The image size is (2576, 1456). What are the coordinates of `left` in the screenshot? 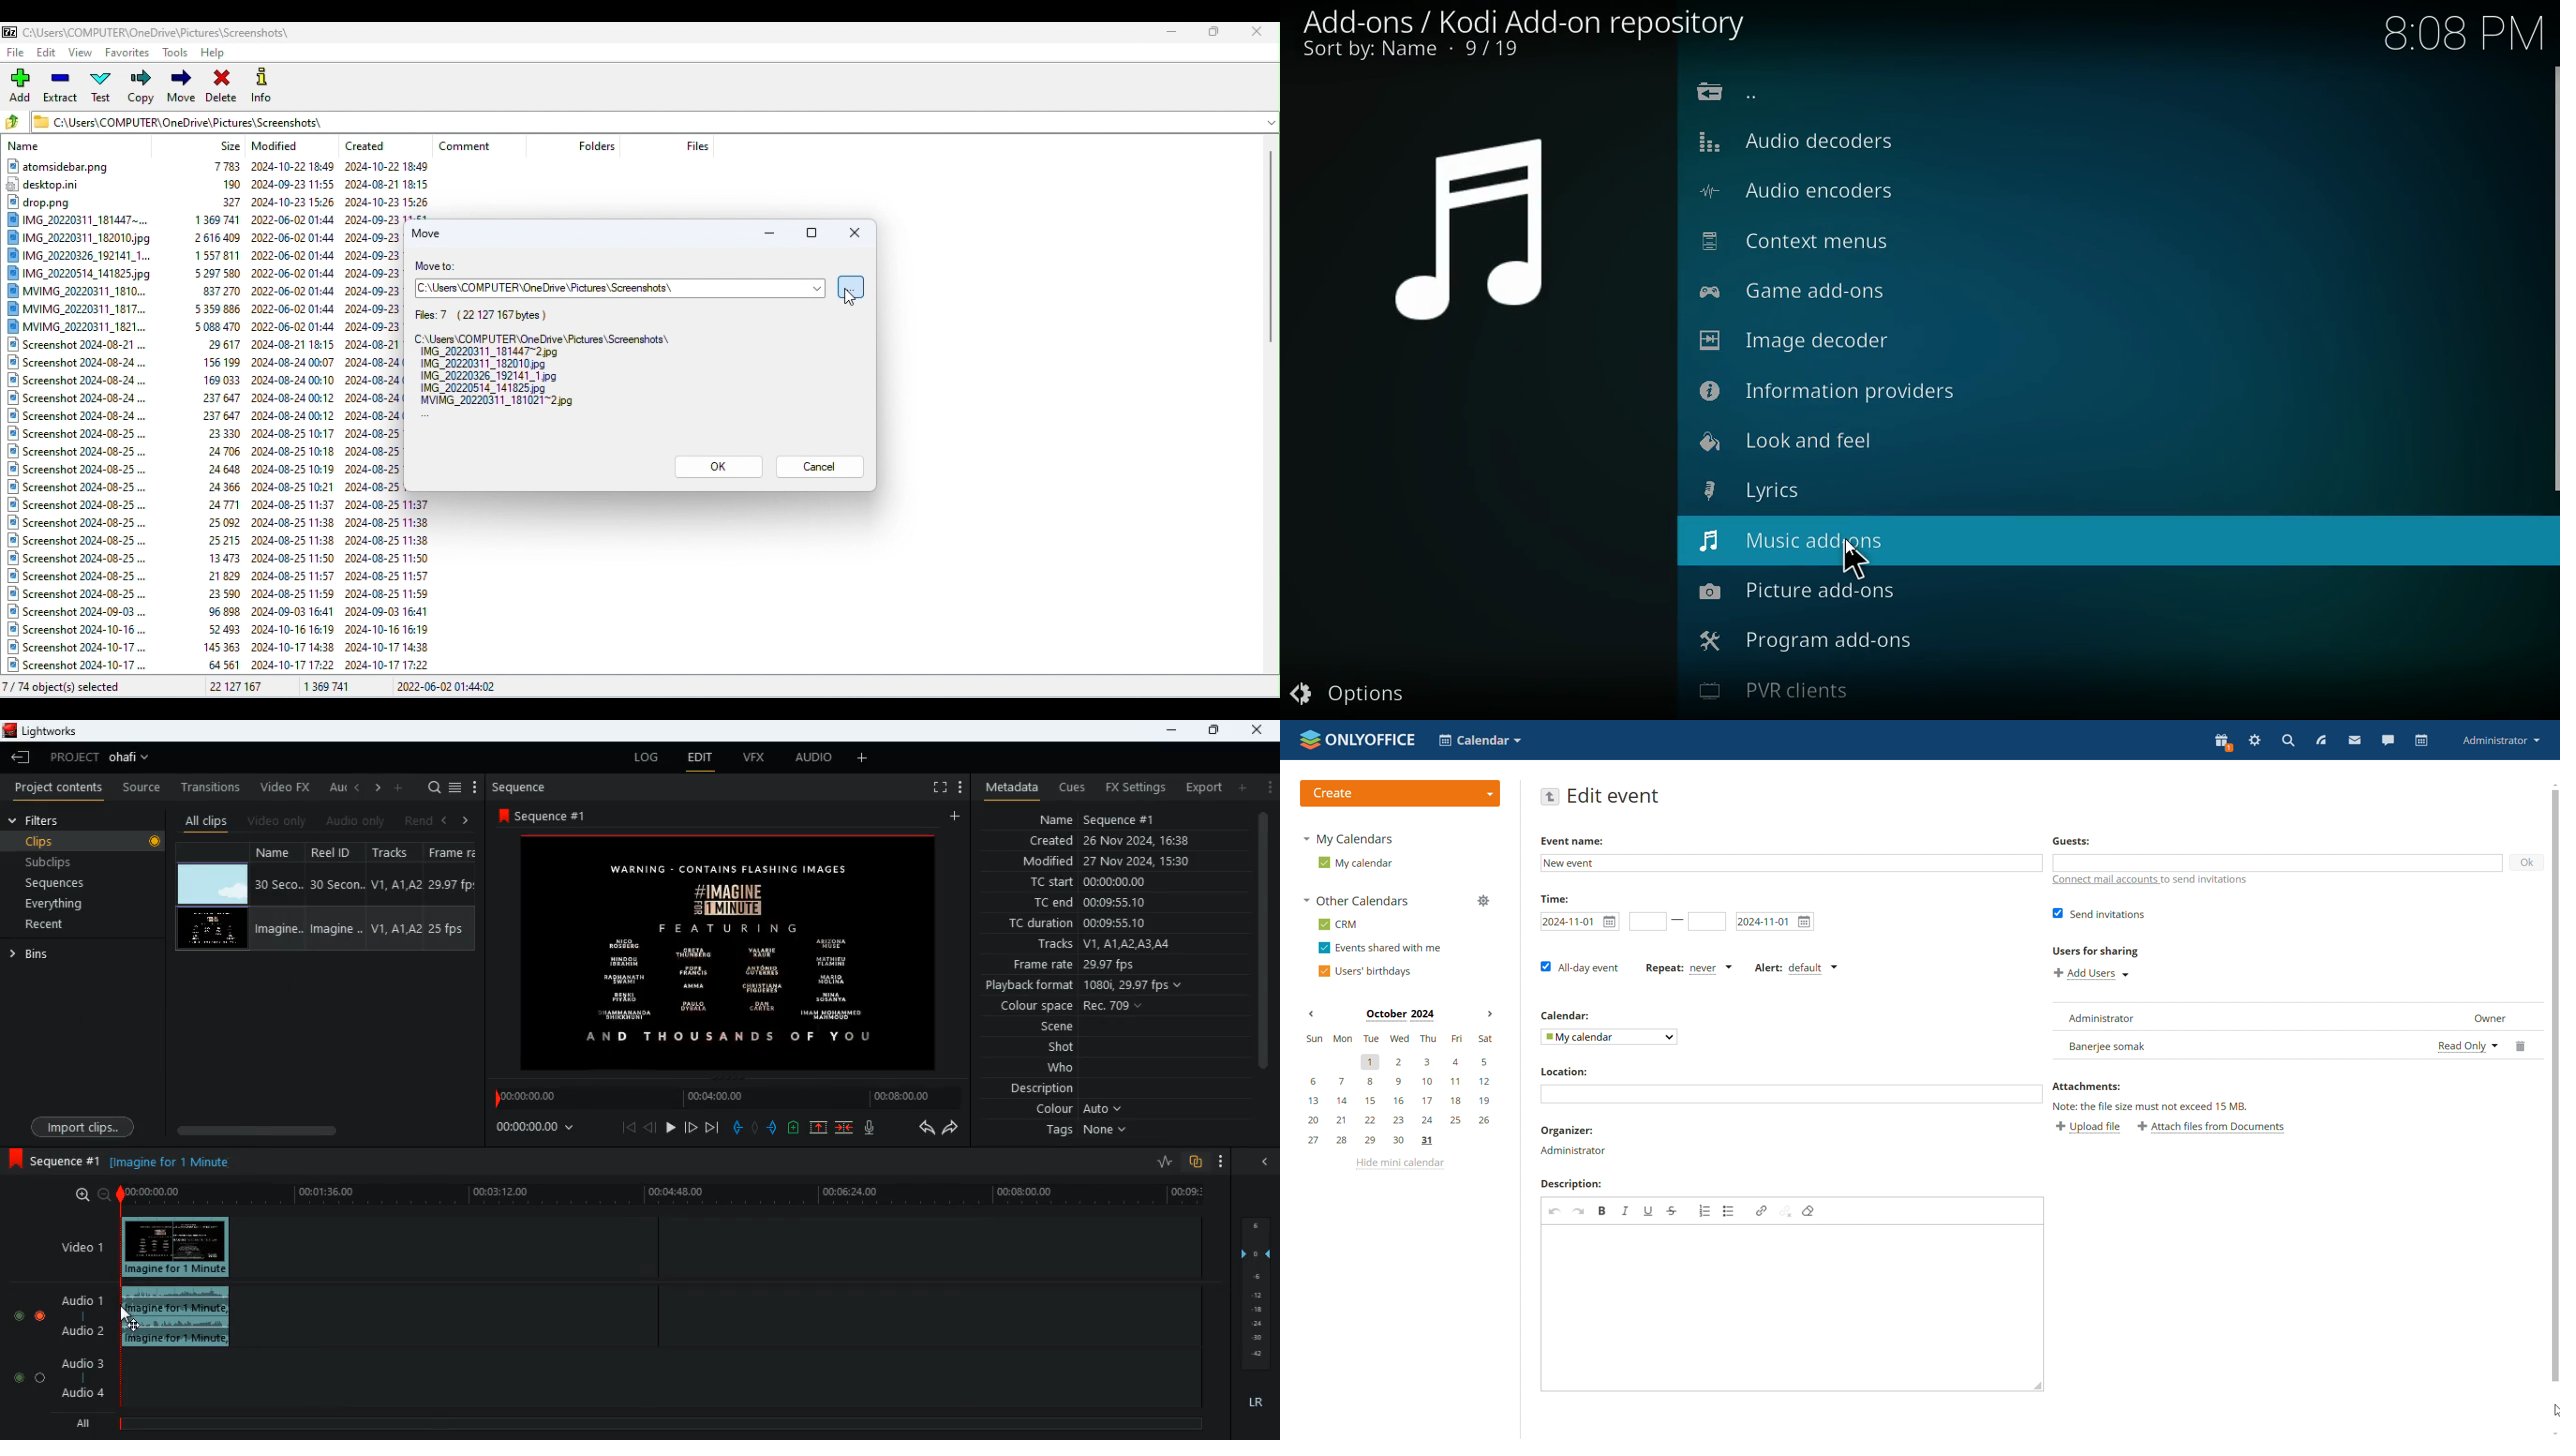 It's located at (358, 787).